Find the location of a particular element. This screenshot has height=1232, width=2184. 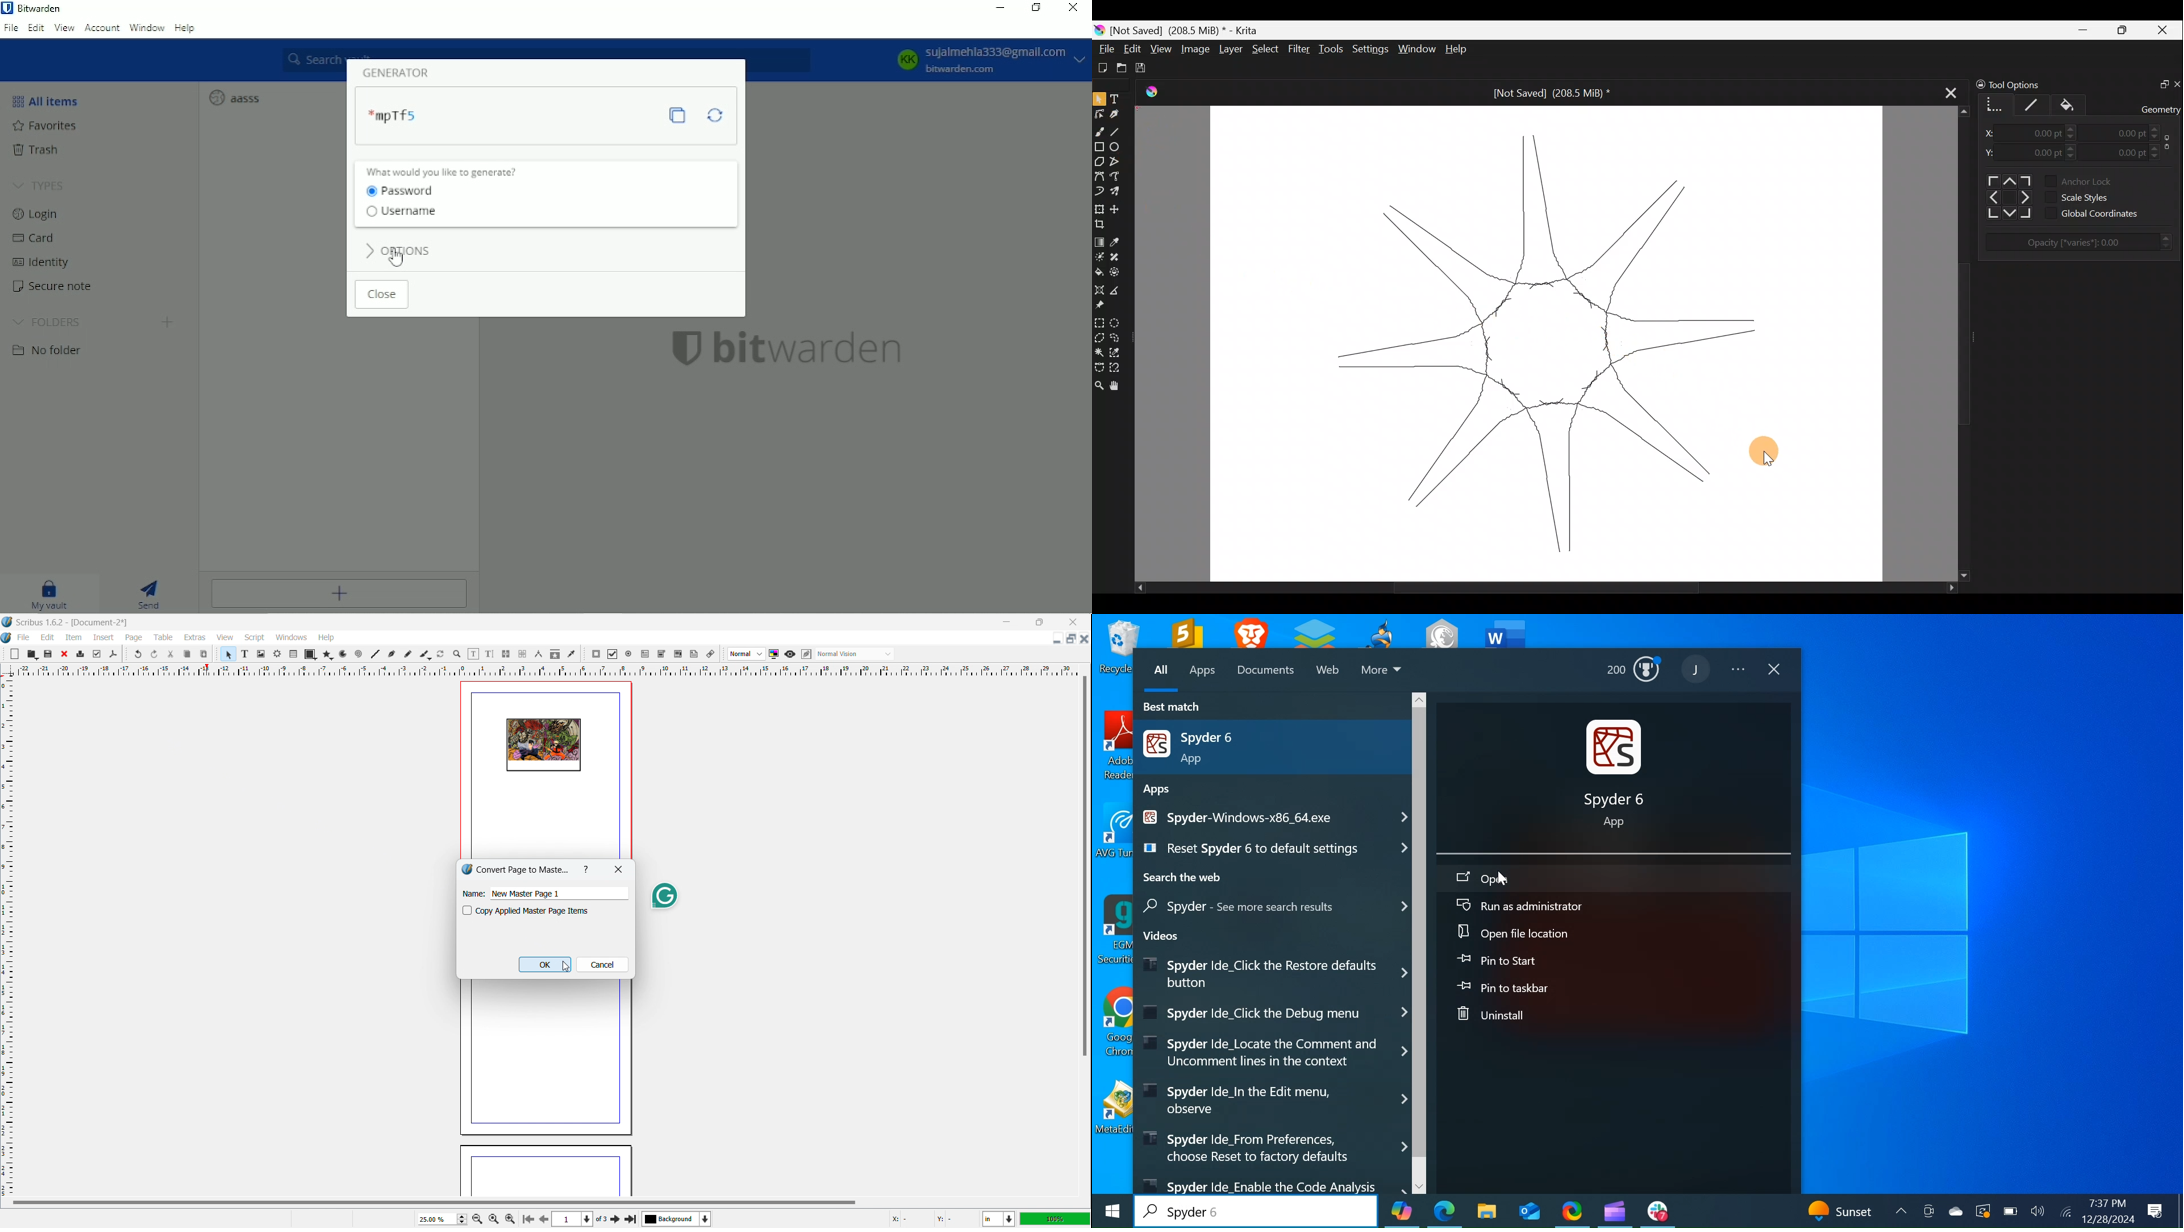

unlink text frames is located at coordinates (522, 654).